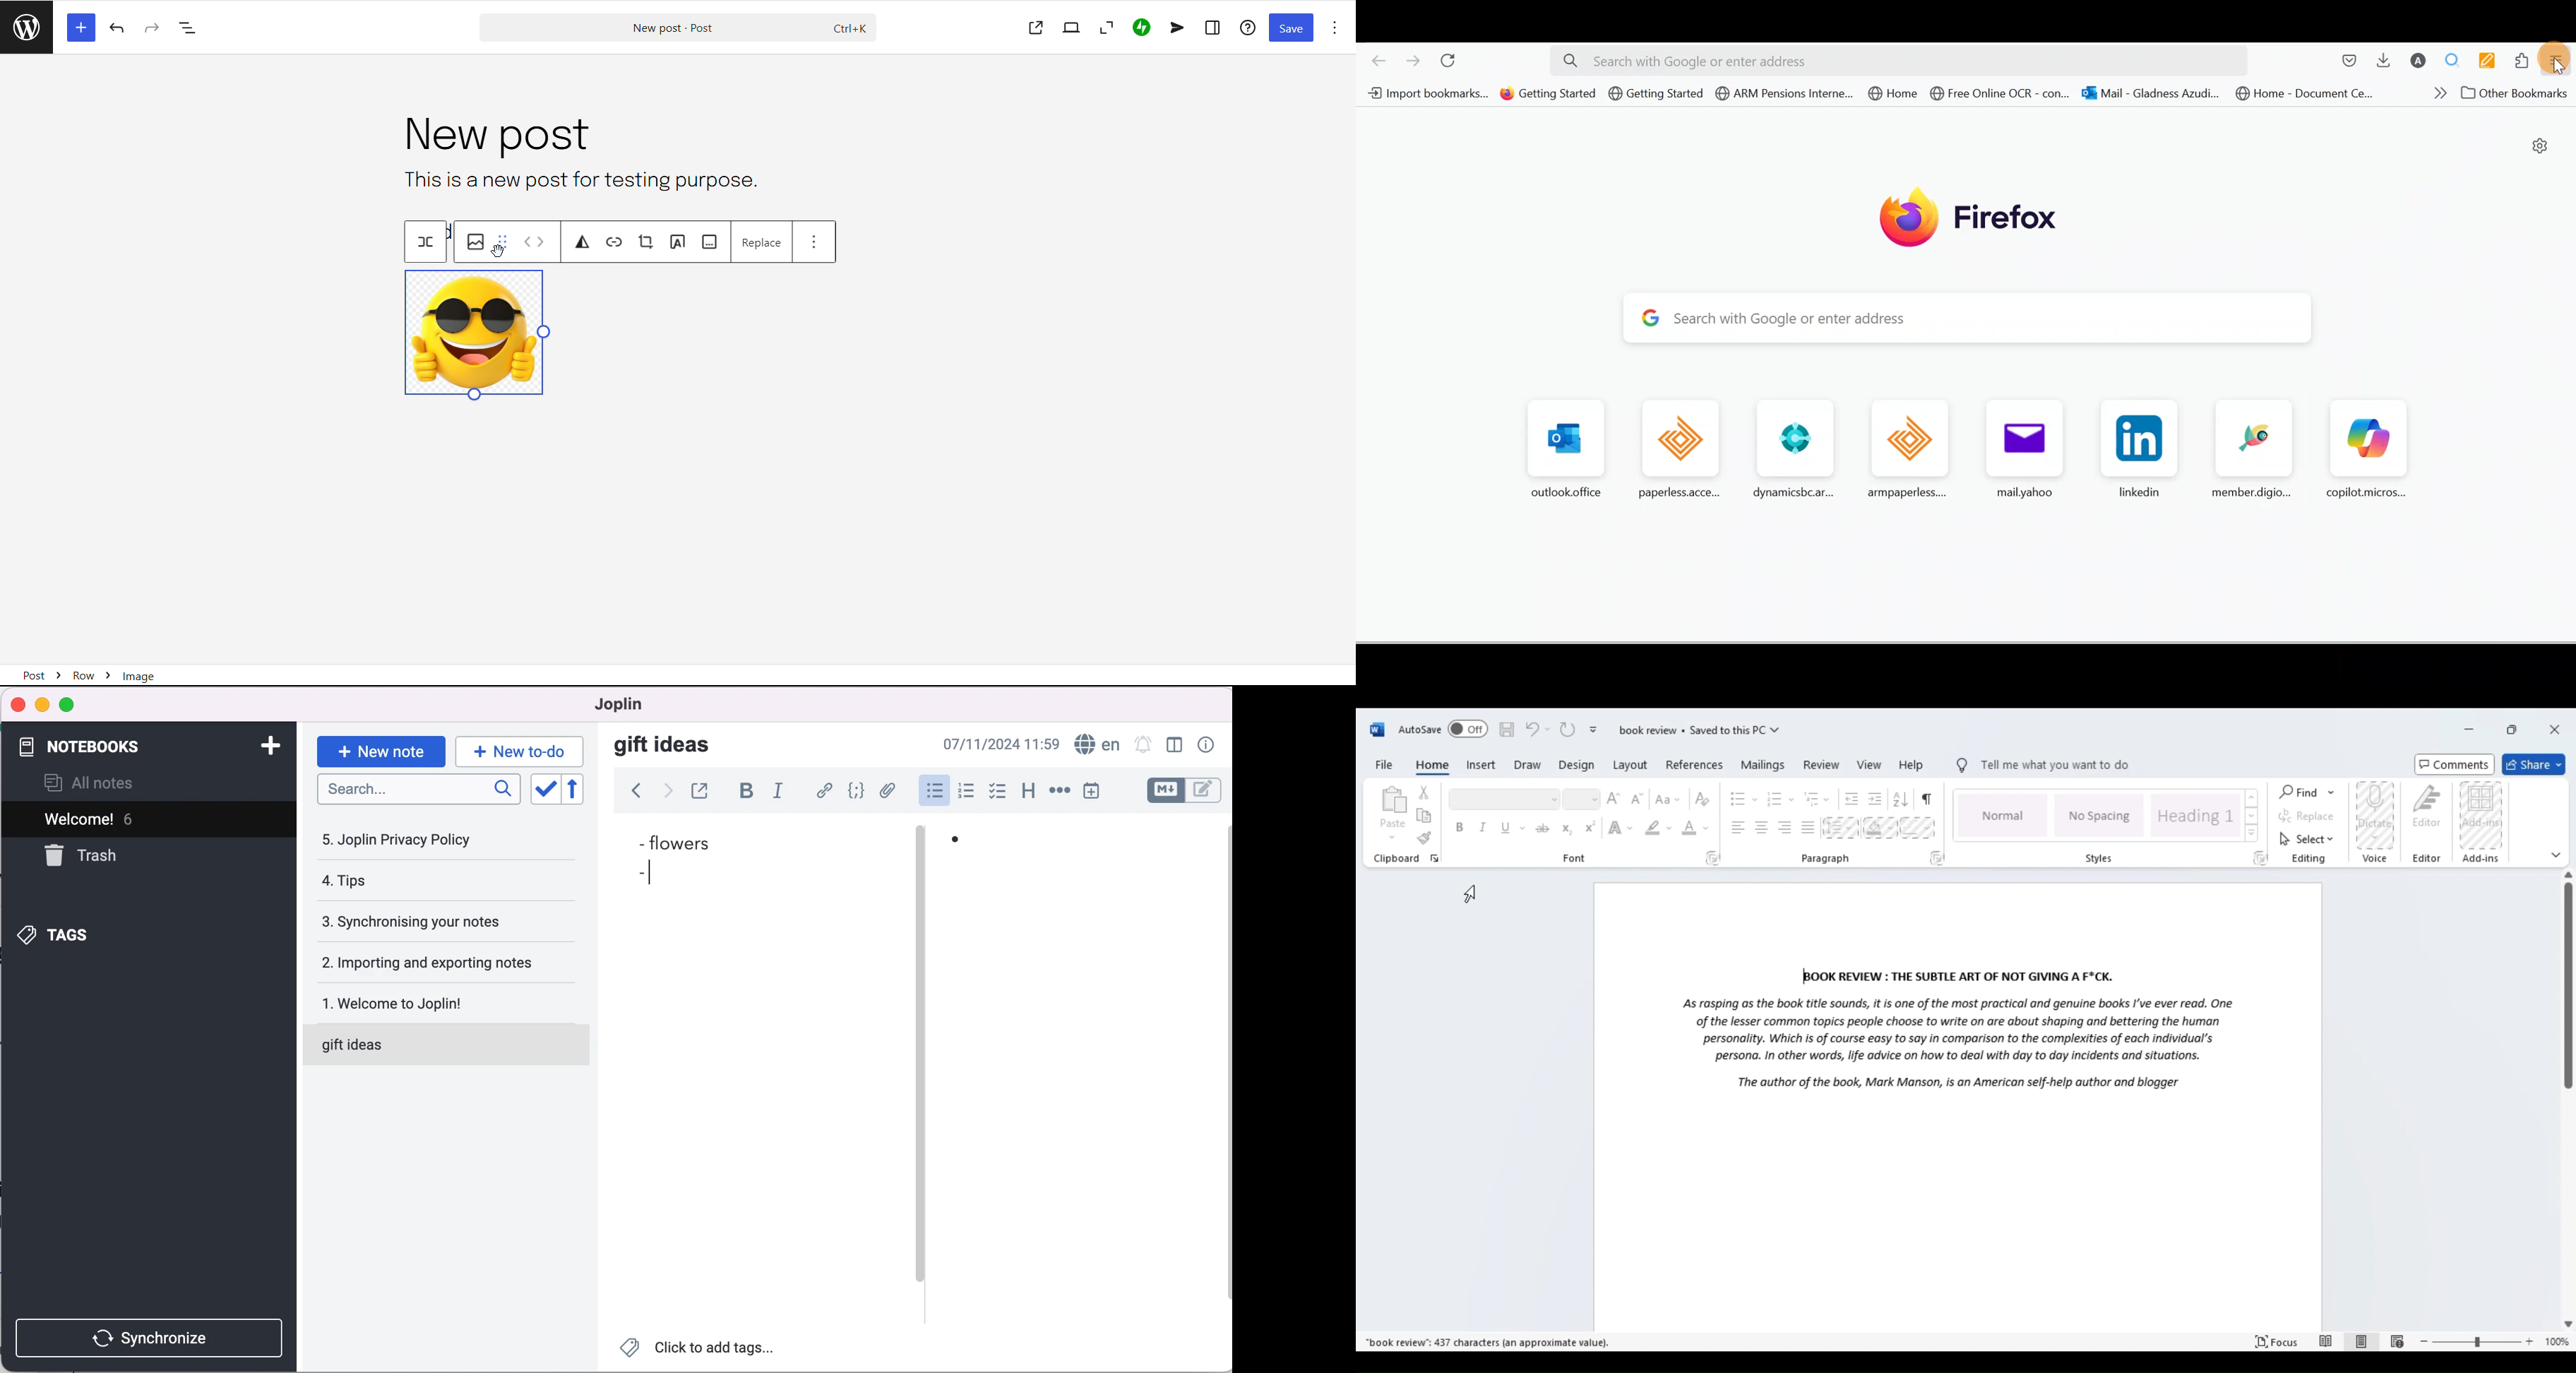 The height and width of the screenshot is (1400, 2576). Describe the element at coordinates (1096, 793) in the screenshot. I see `insert time` at that location.